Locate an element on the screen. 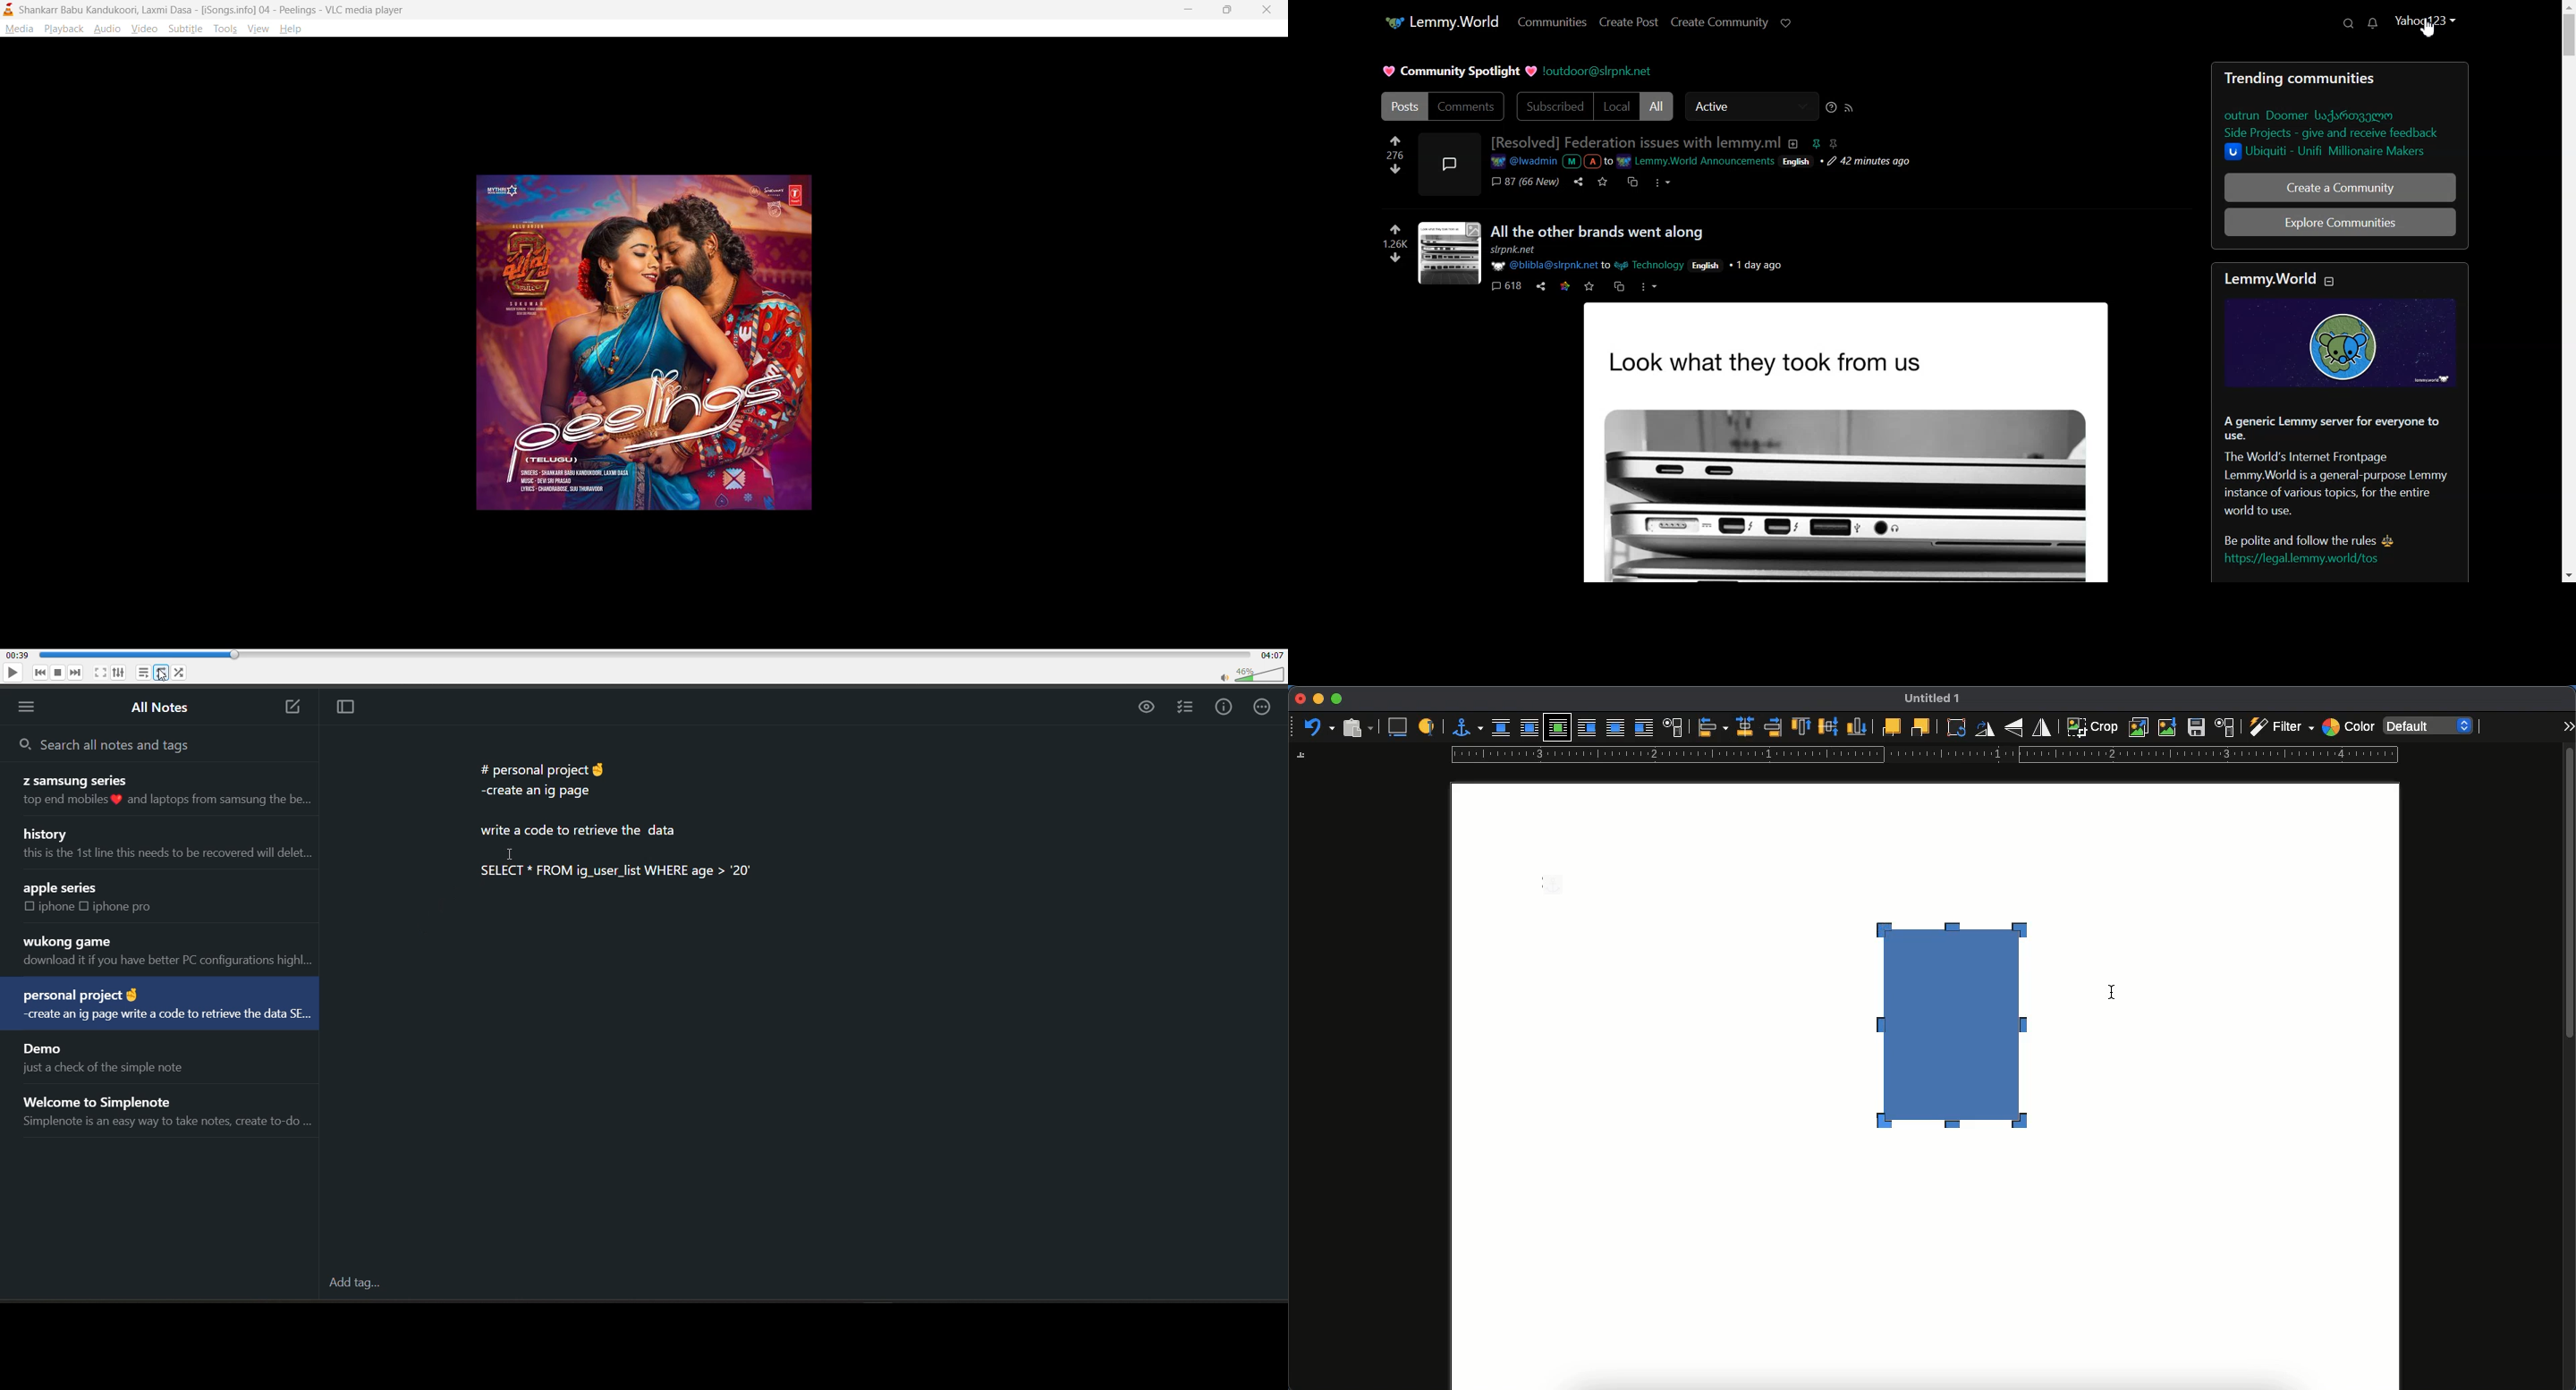 The height and width of the screenshot is (1400, 2576). fullscreen is located at coordinates (100, 674).